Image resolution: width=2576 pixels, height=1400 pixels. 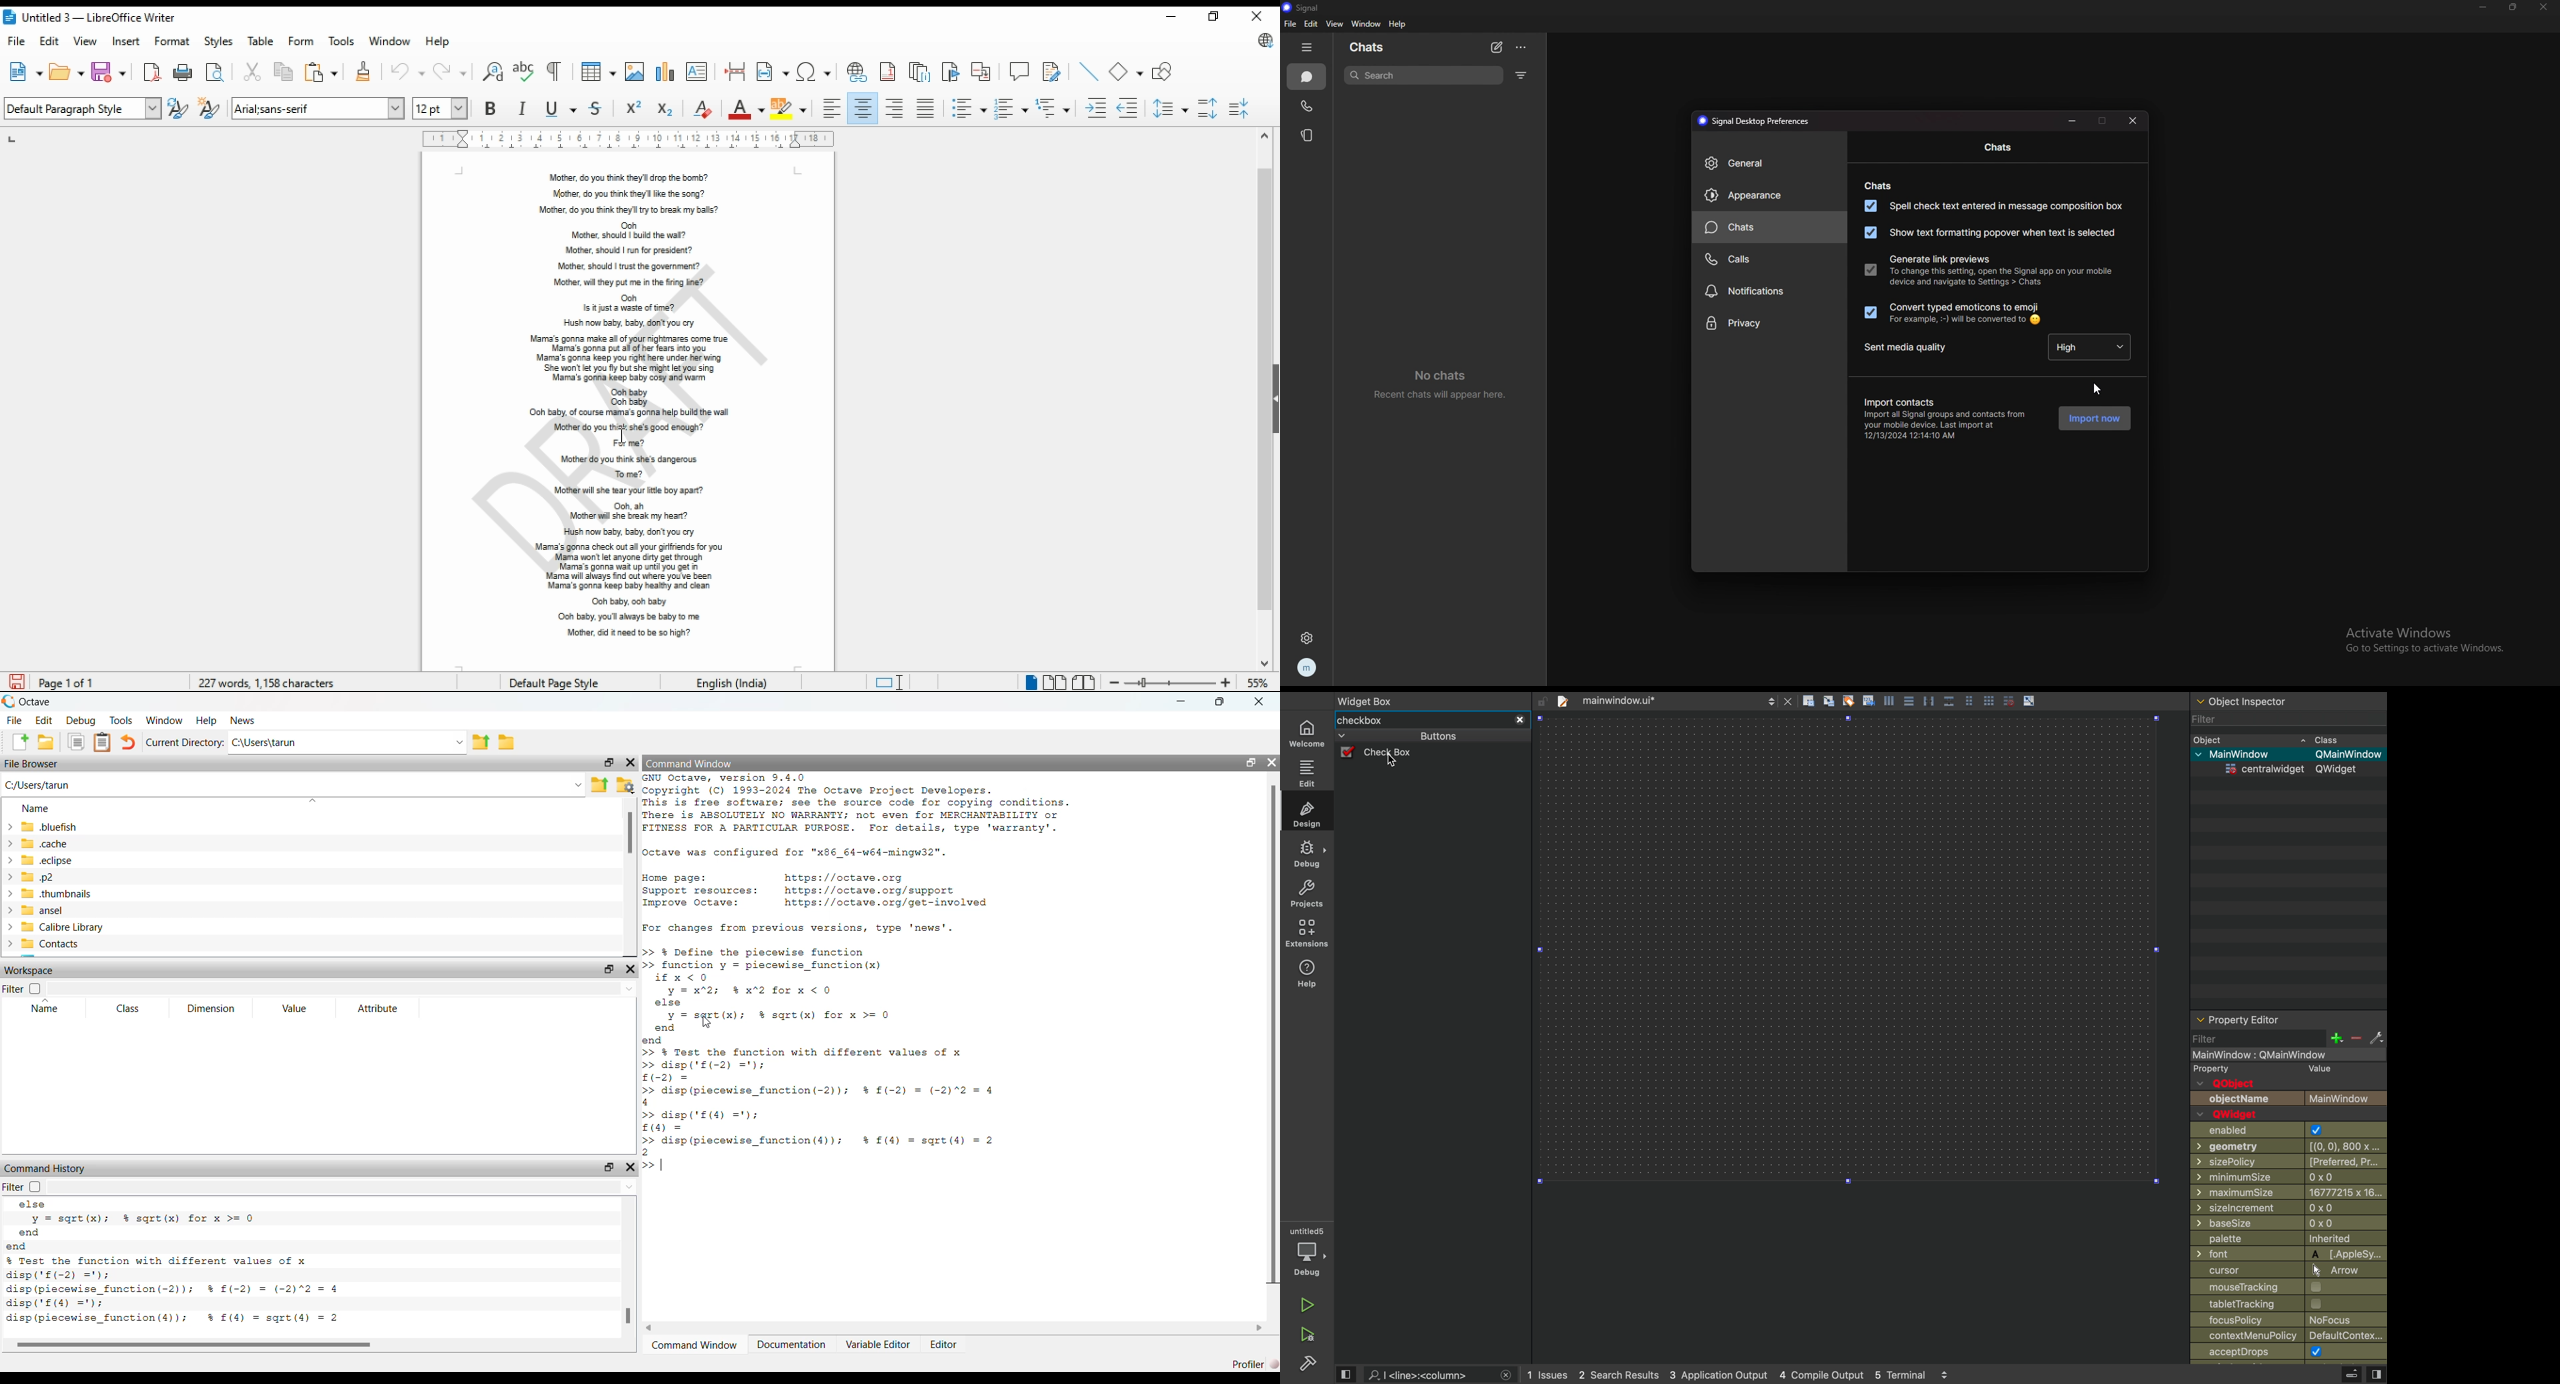 What do you see at coordinates (2288, 700) in the screenshot?
I see `object inspector` at bounding box center [2288, 700].